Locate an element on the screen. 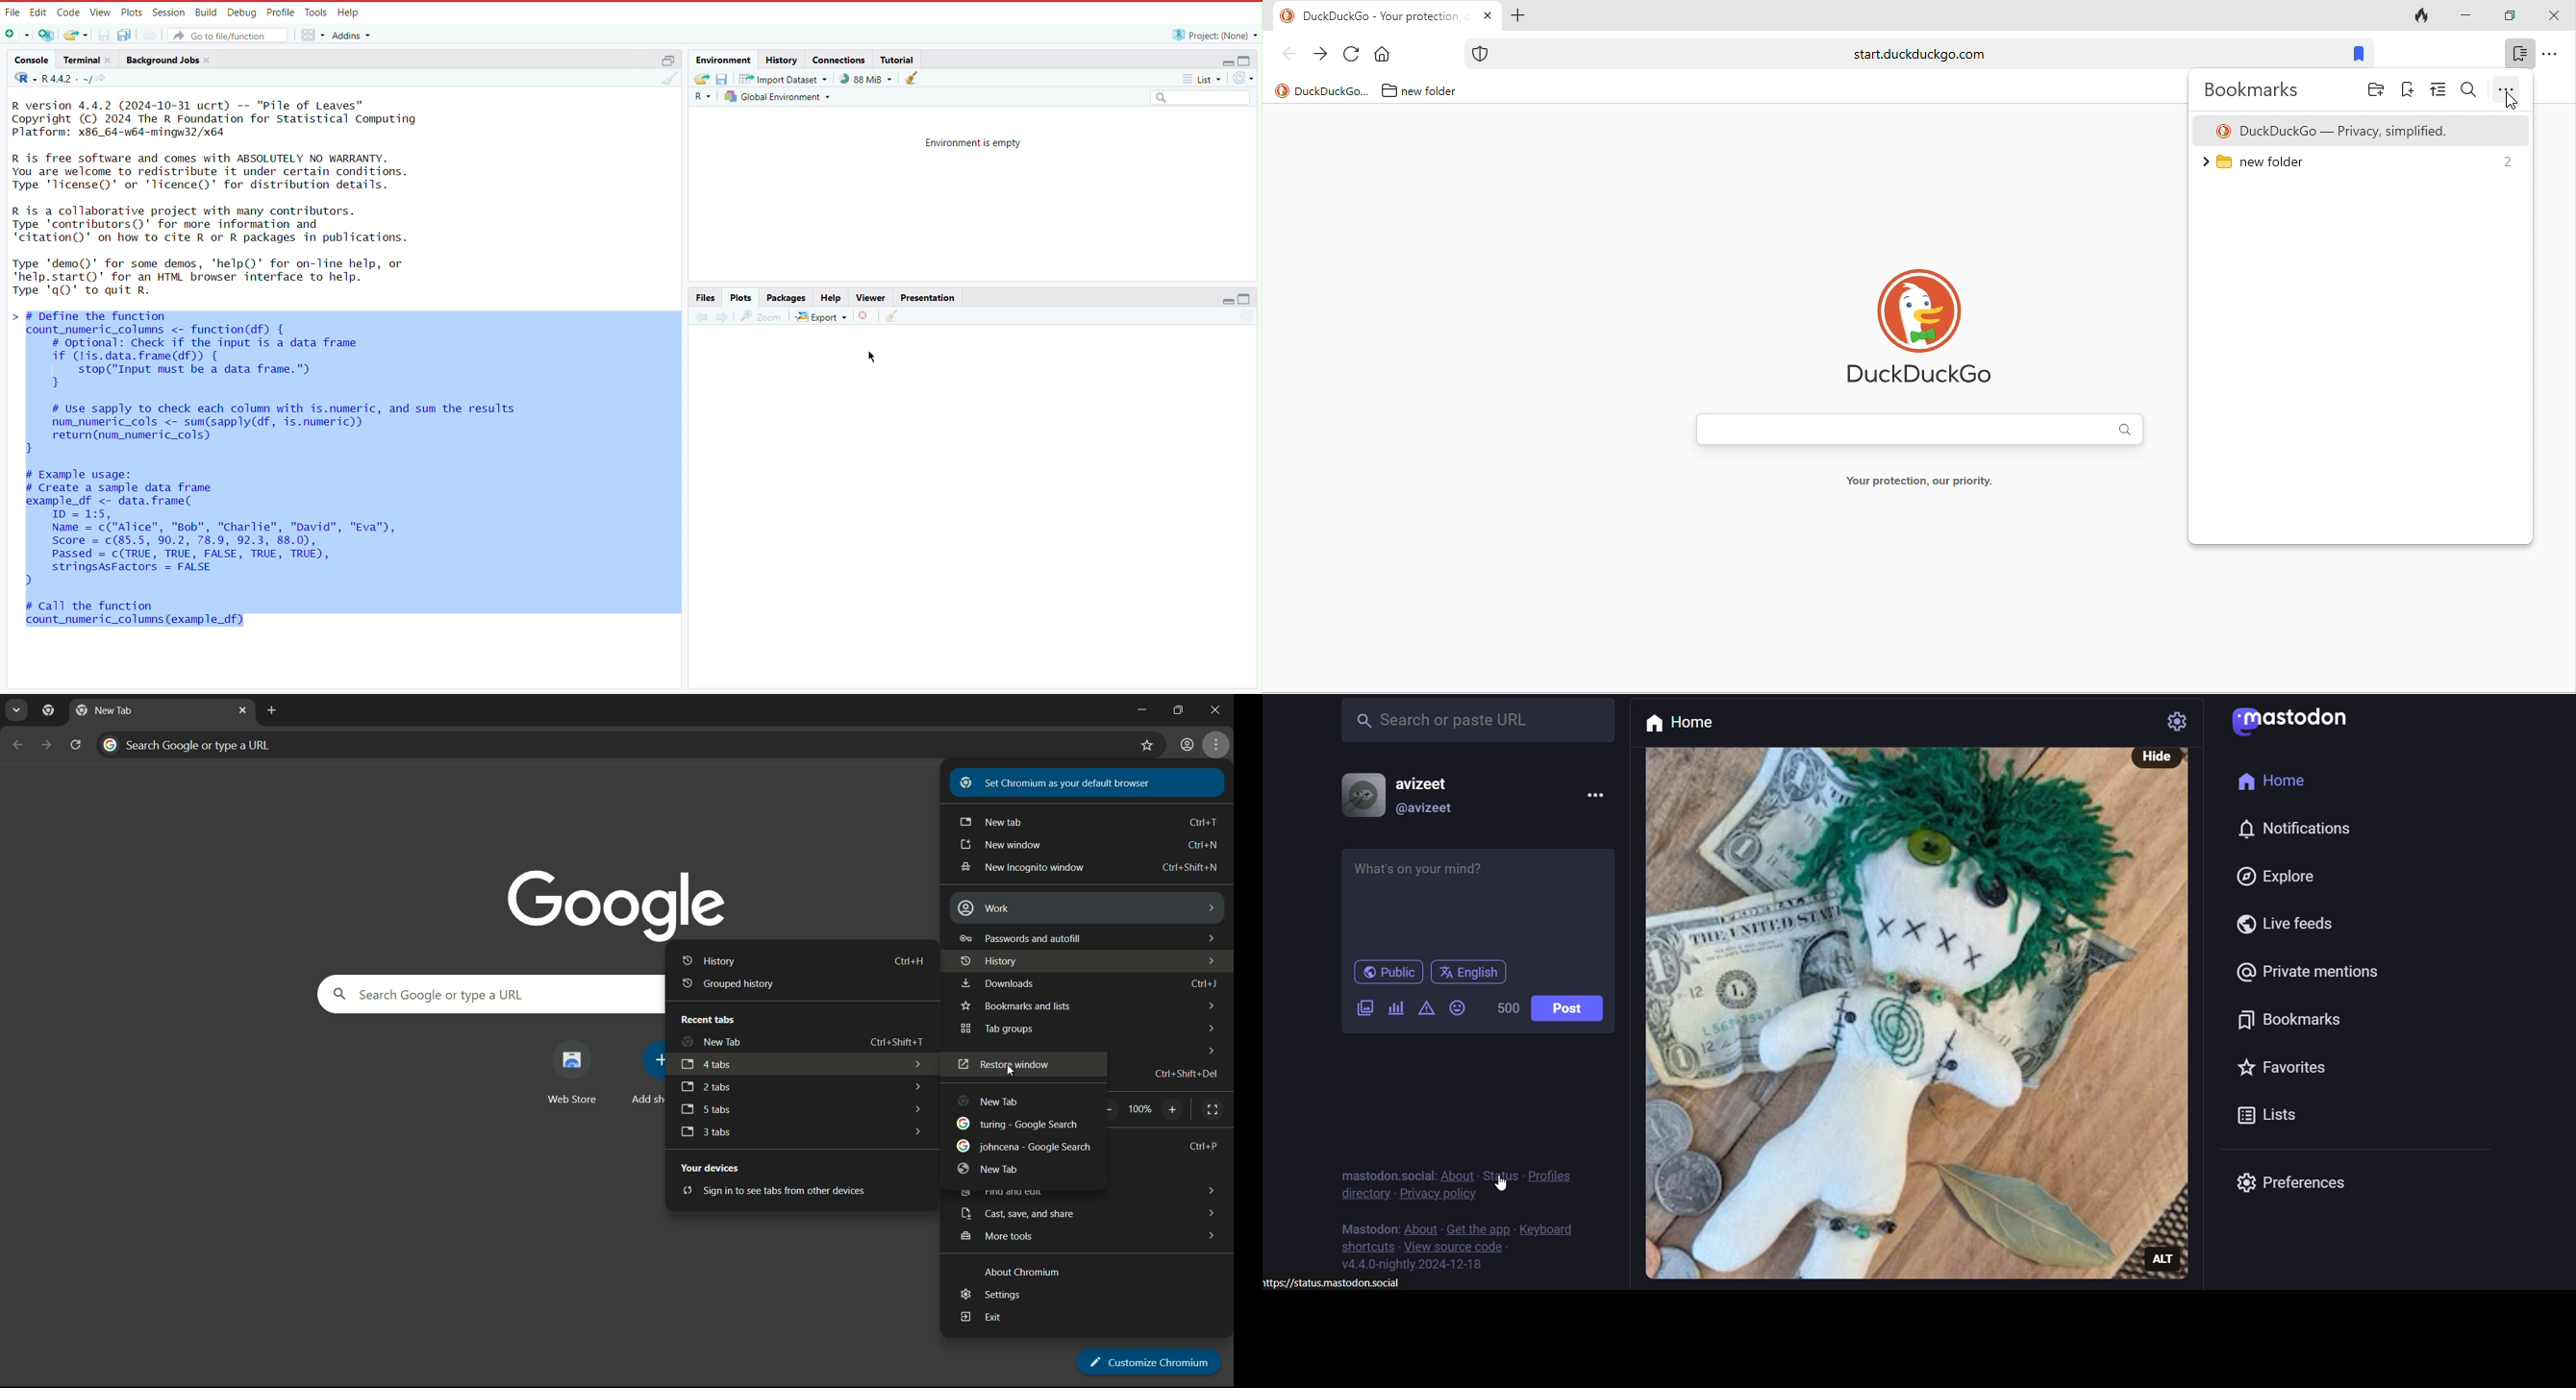 This screenshot has height=1400, width=2576. Viewer is located at coordinates (869, 298).